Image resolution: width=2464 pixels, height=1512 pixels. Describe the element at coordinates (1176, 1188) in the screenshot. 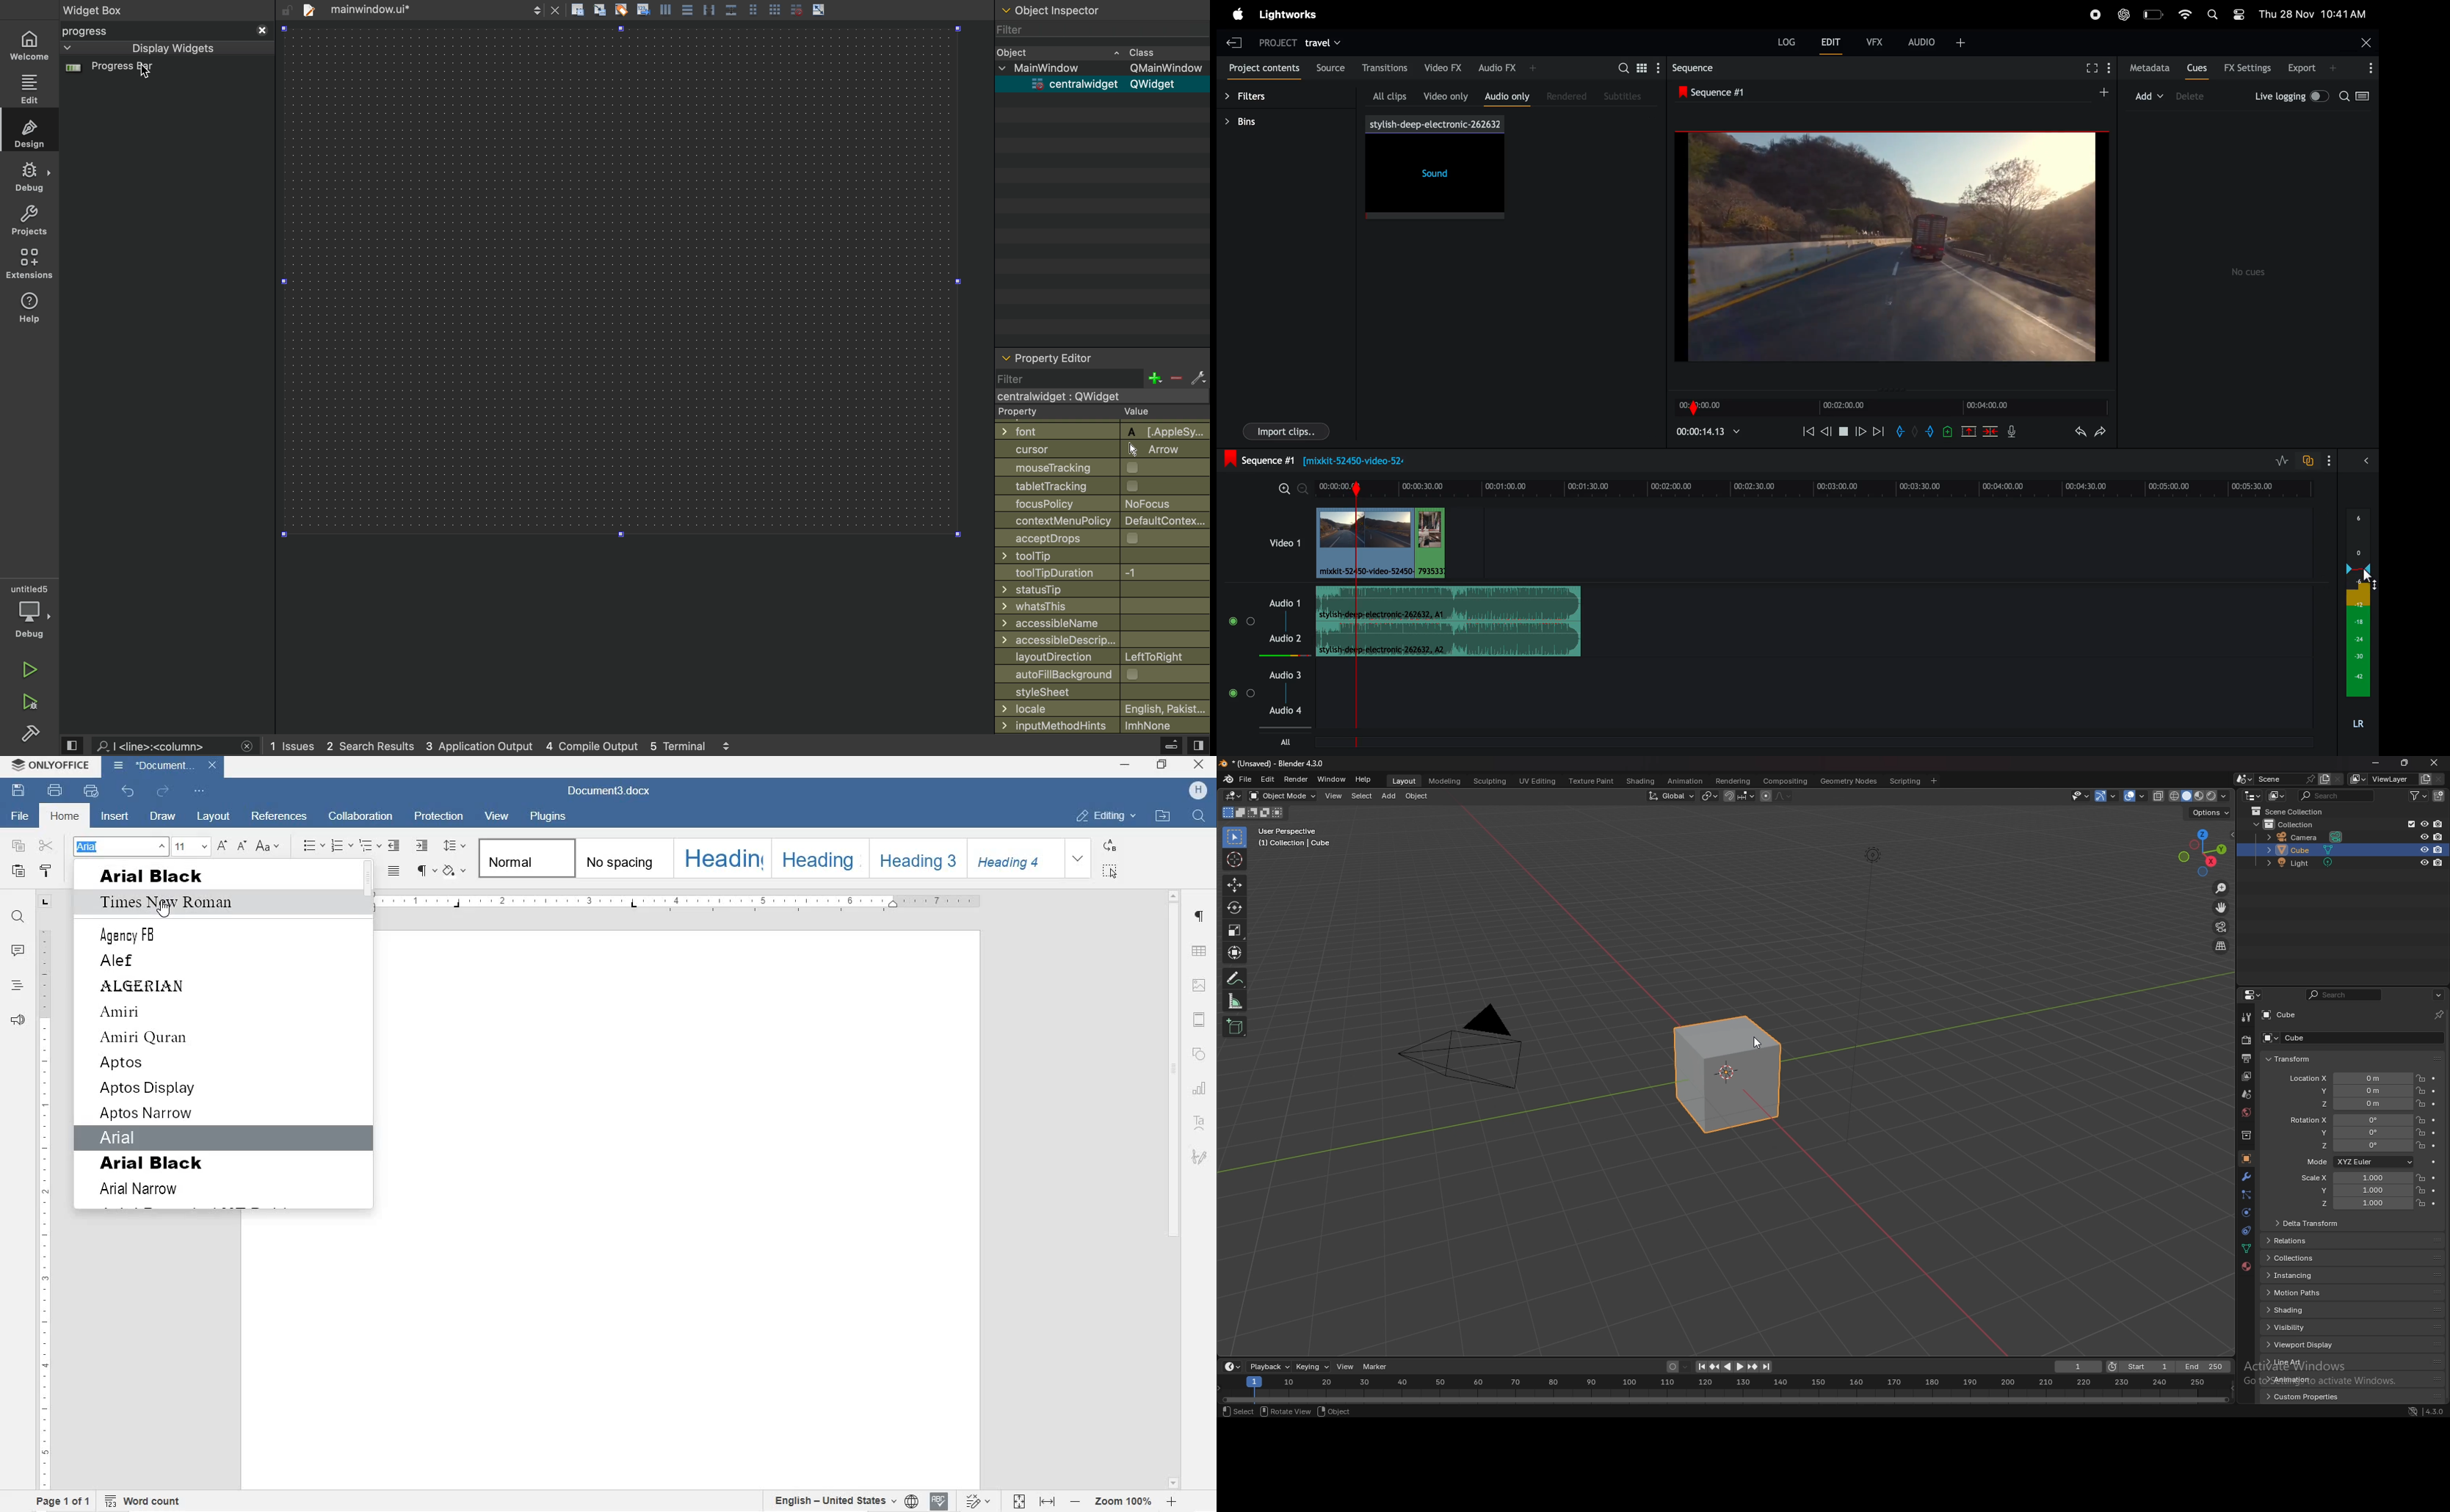

I see `SCROLLBAR` at that location.